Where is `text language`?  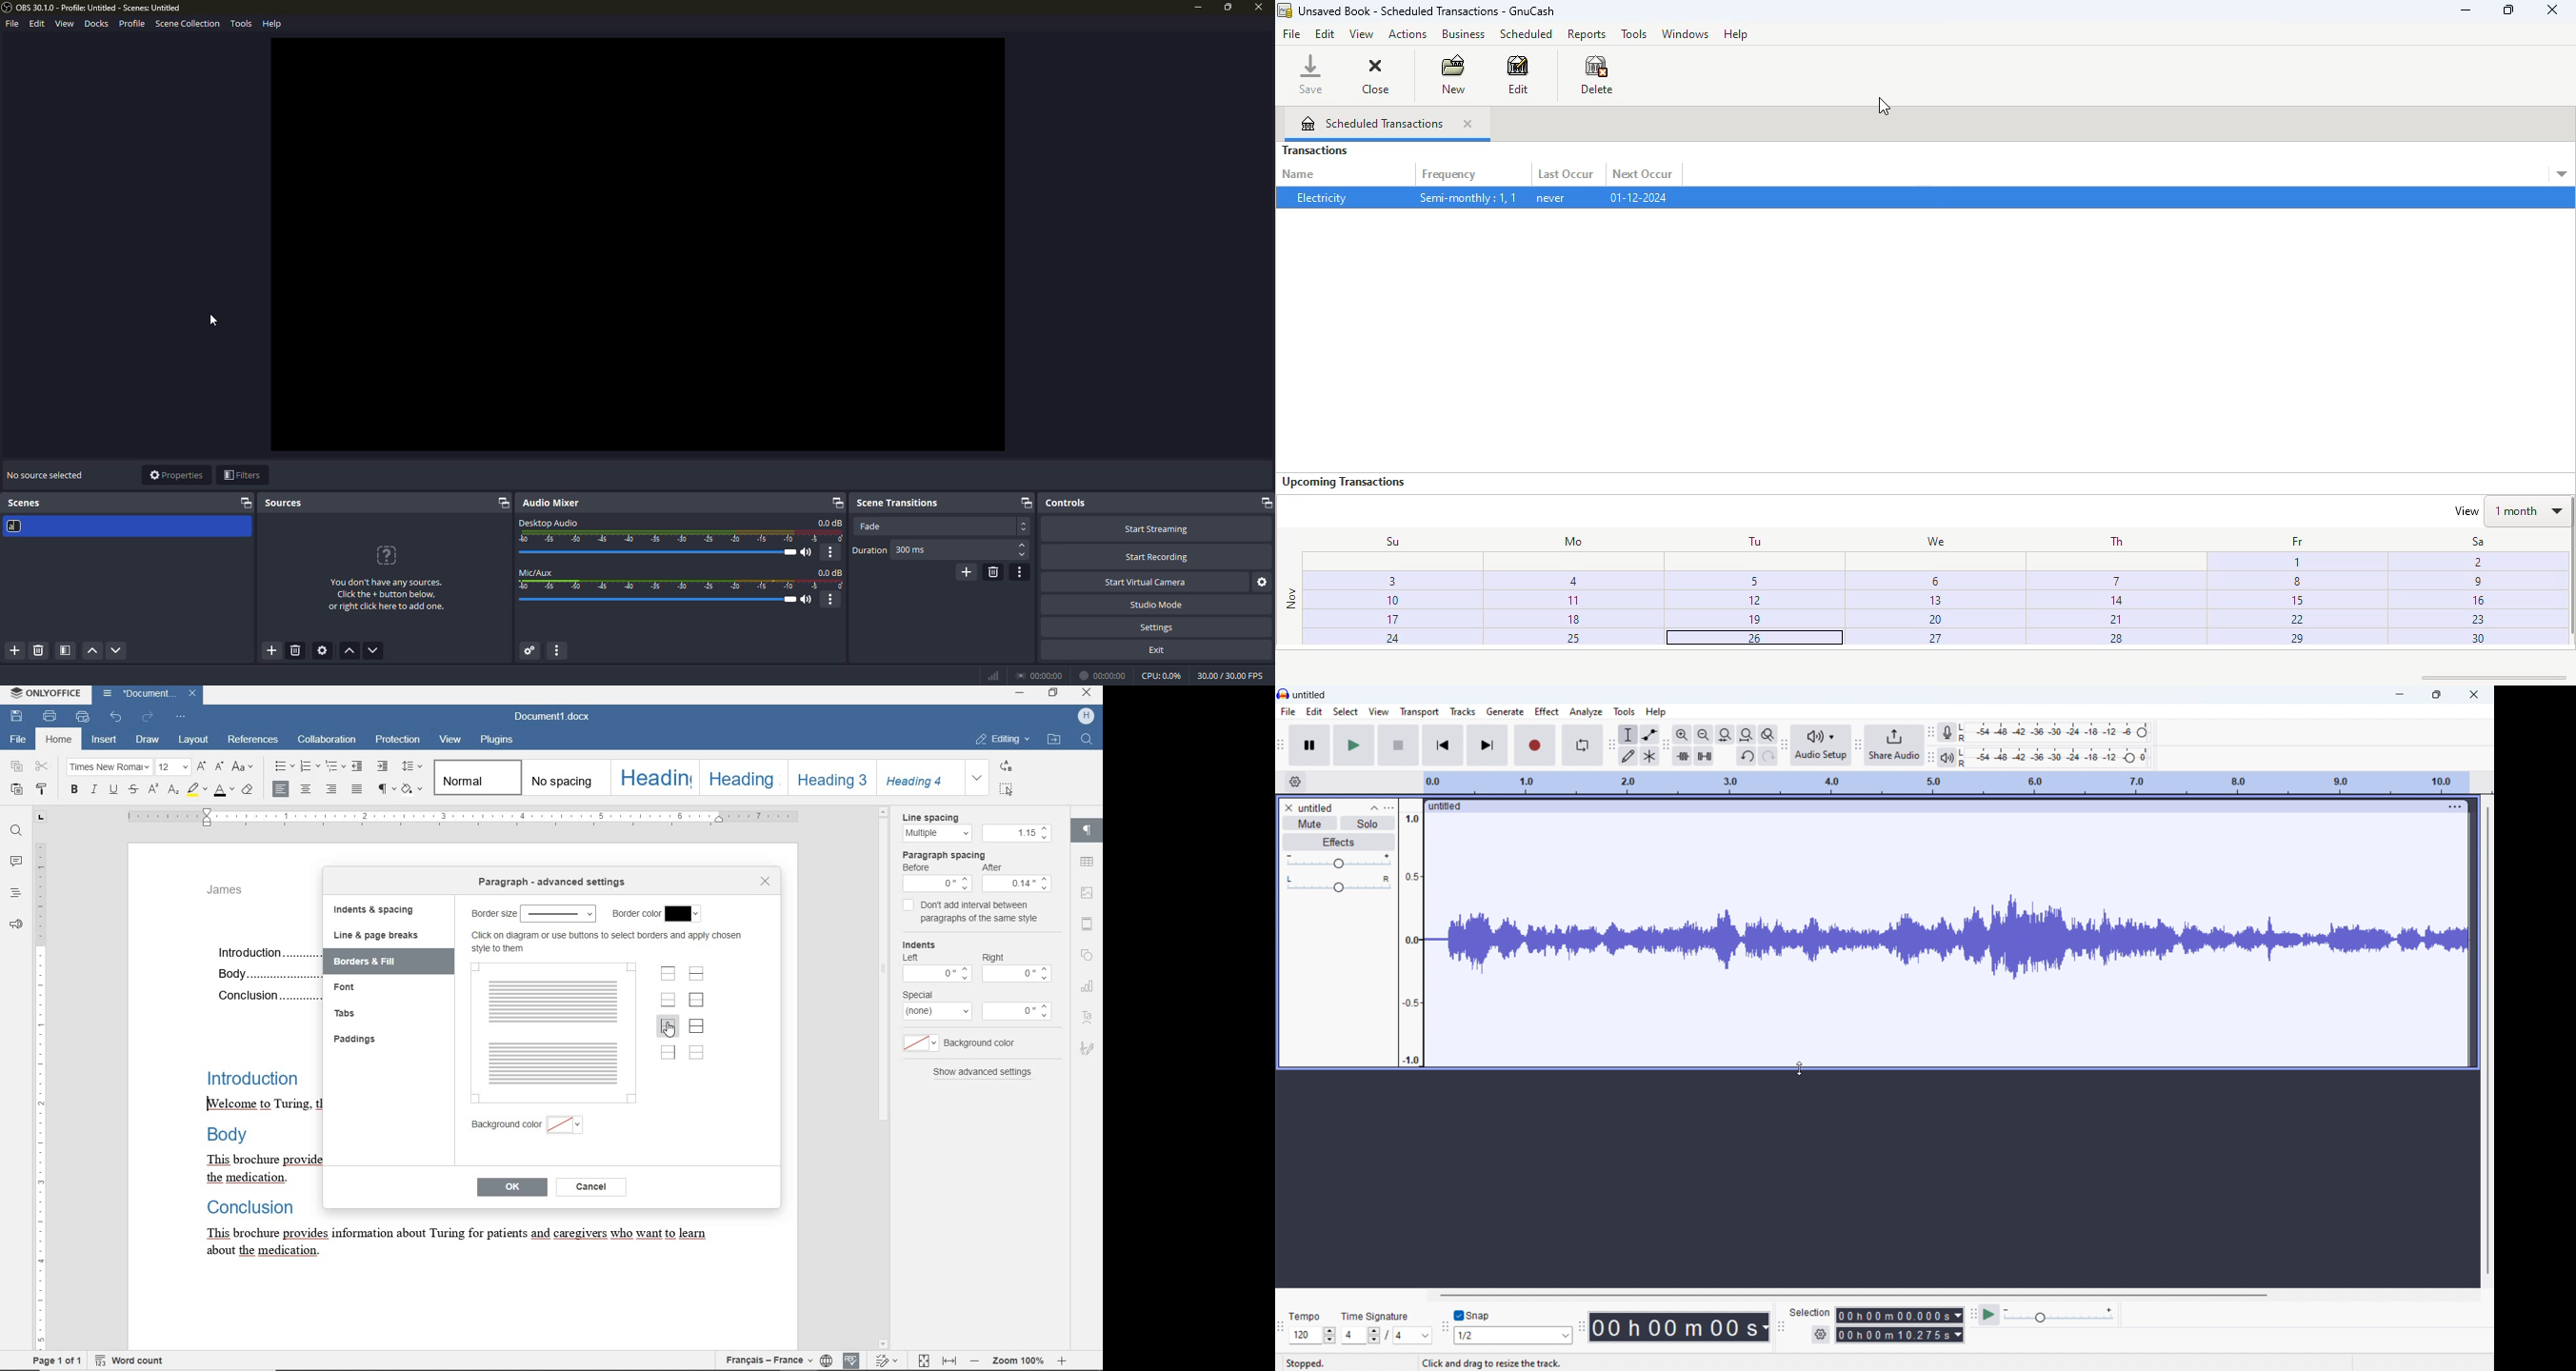
text language is located at coordinates (766, 1361).